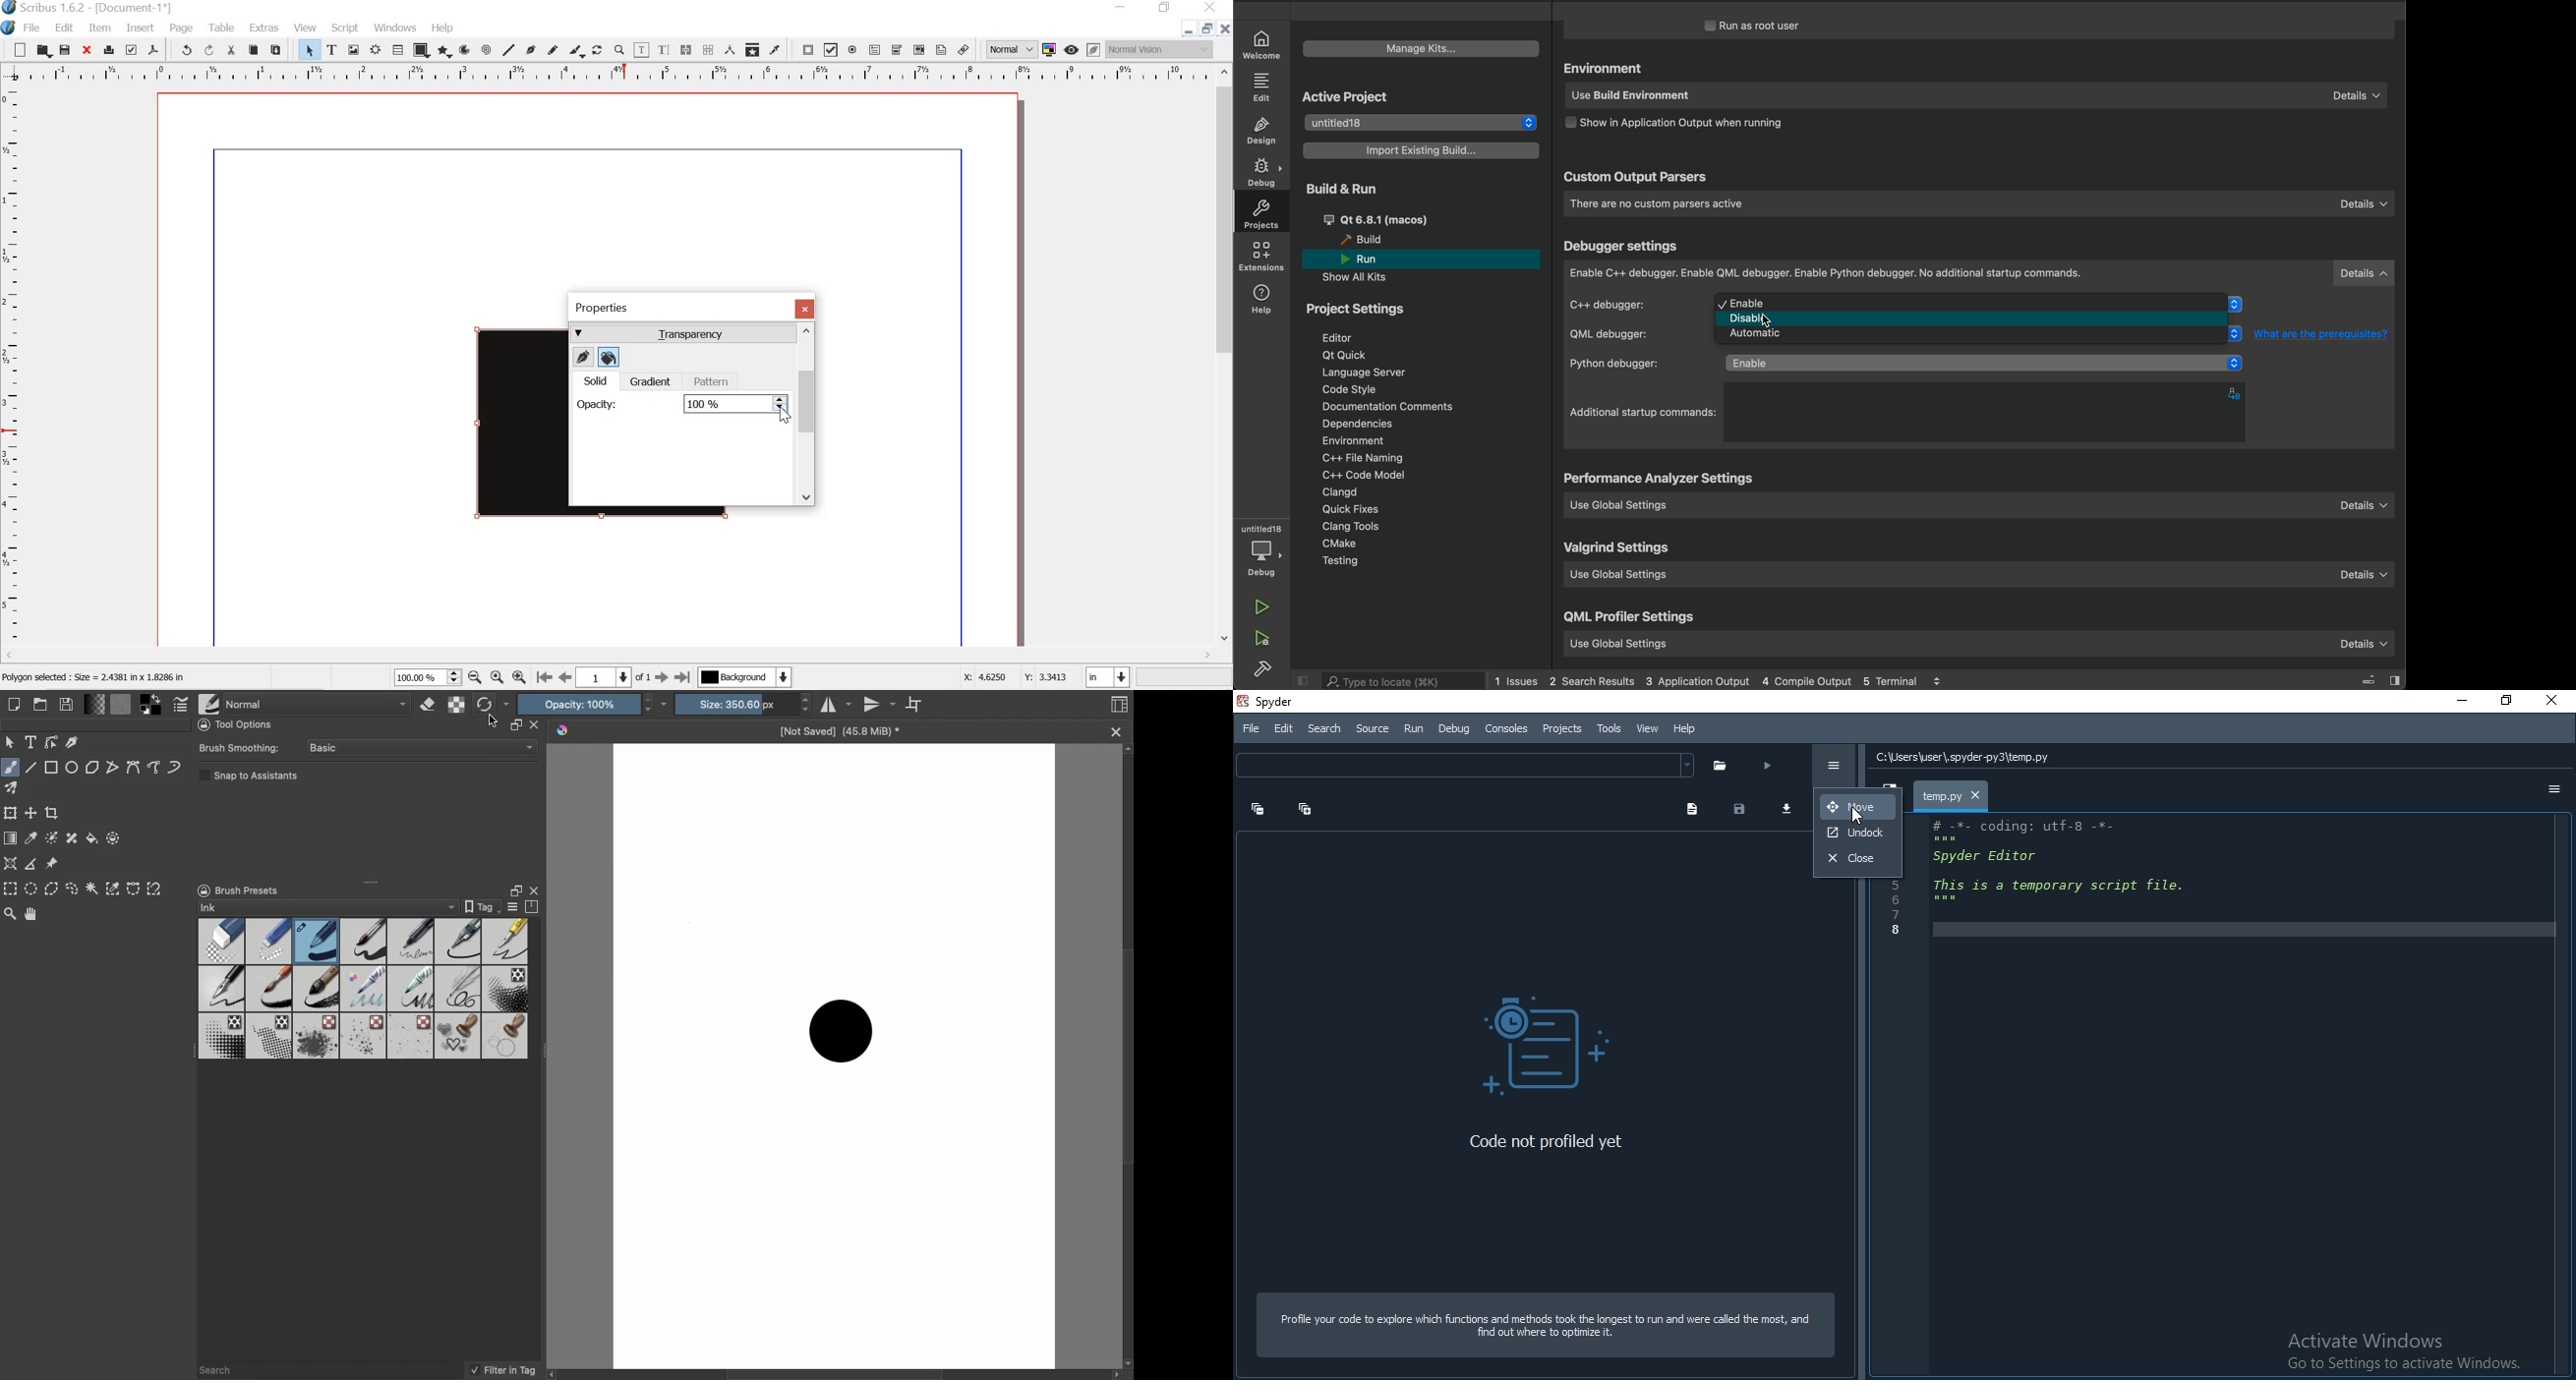  I want to click on python debugger, so click(1909, 364).